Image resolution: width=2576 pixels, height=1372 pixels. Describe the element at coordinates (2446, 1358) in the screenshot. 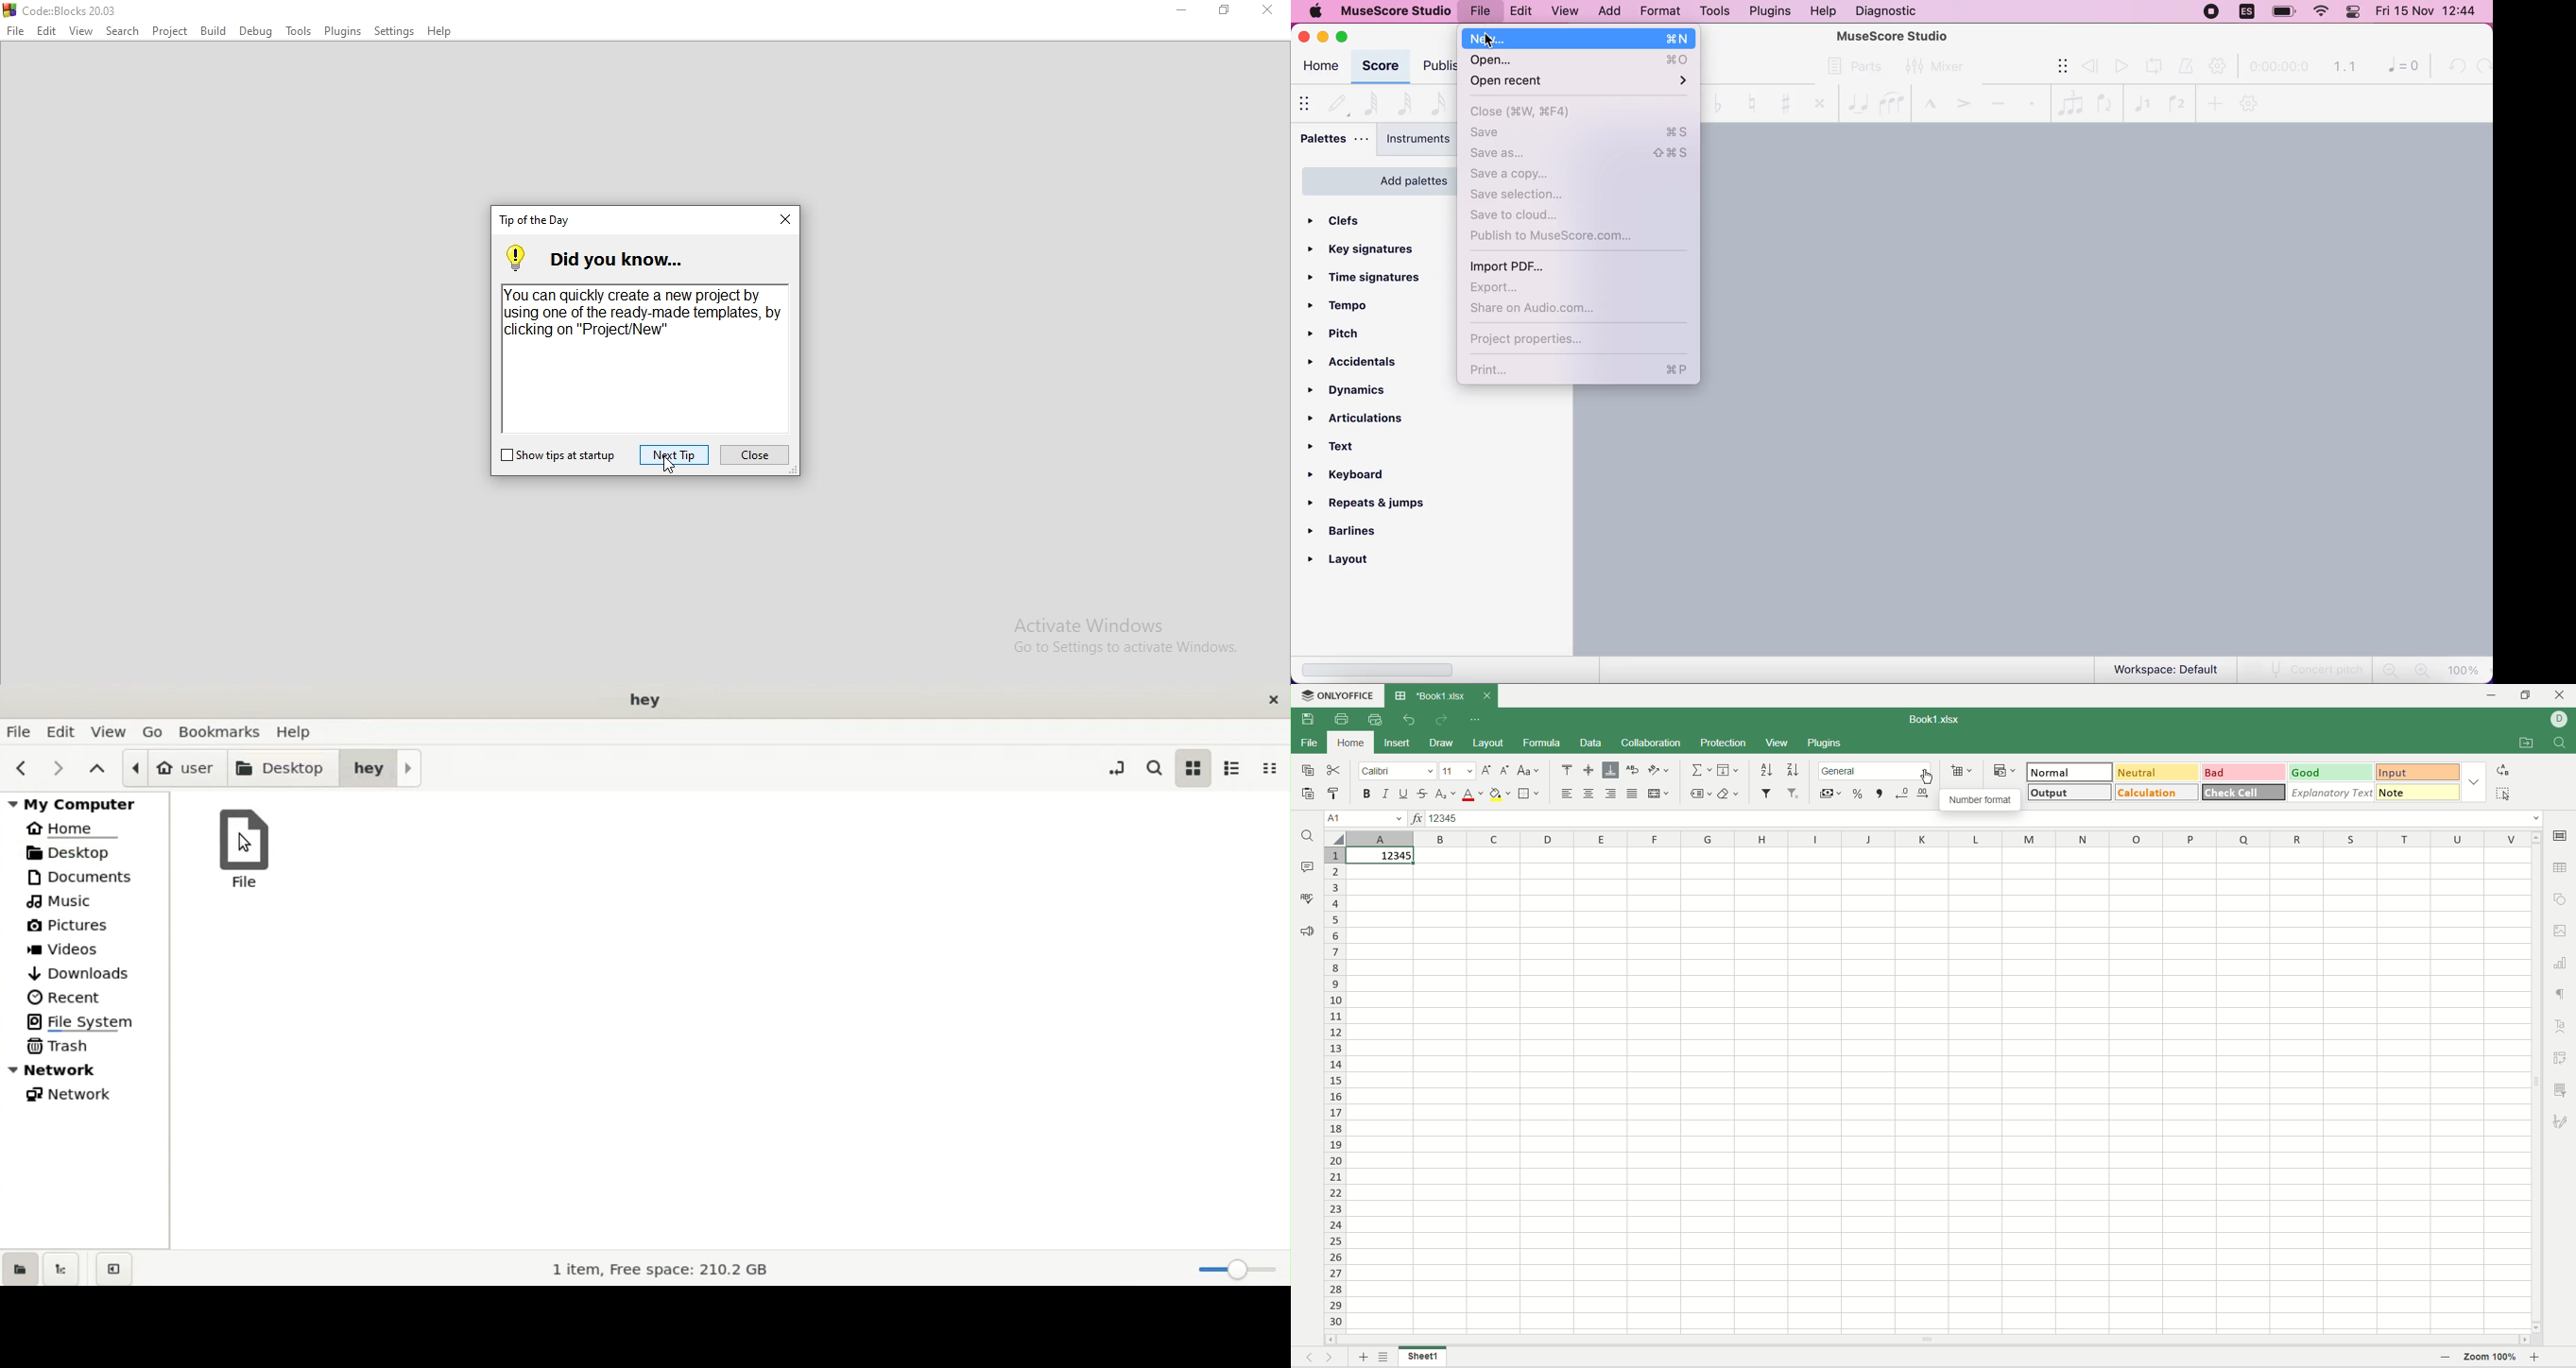

I see `zoom out` at that location.